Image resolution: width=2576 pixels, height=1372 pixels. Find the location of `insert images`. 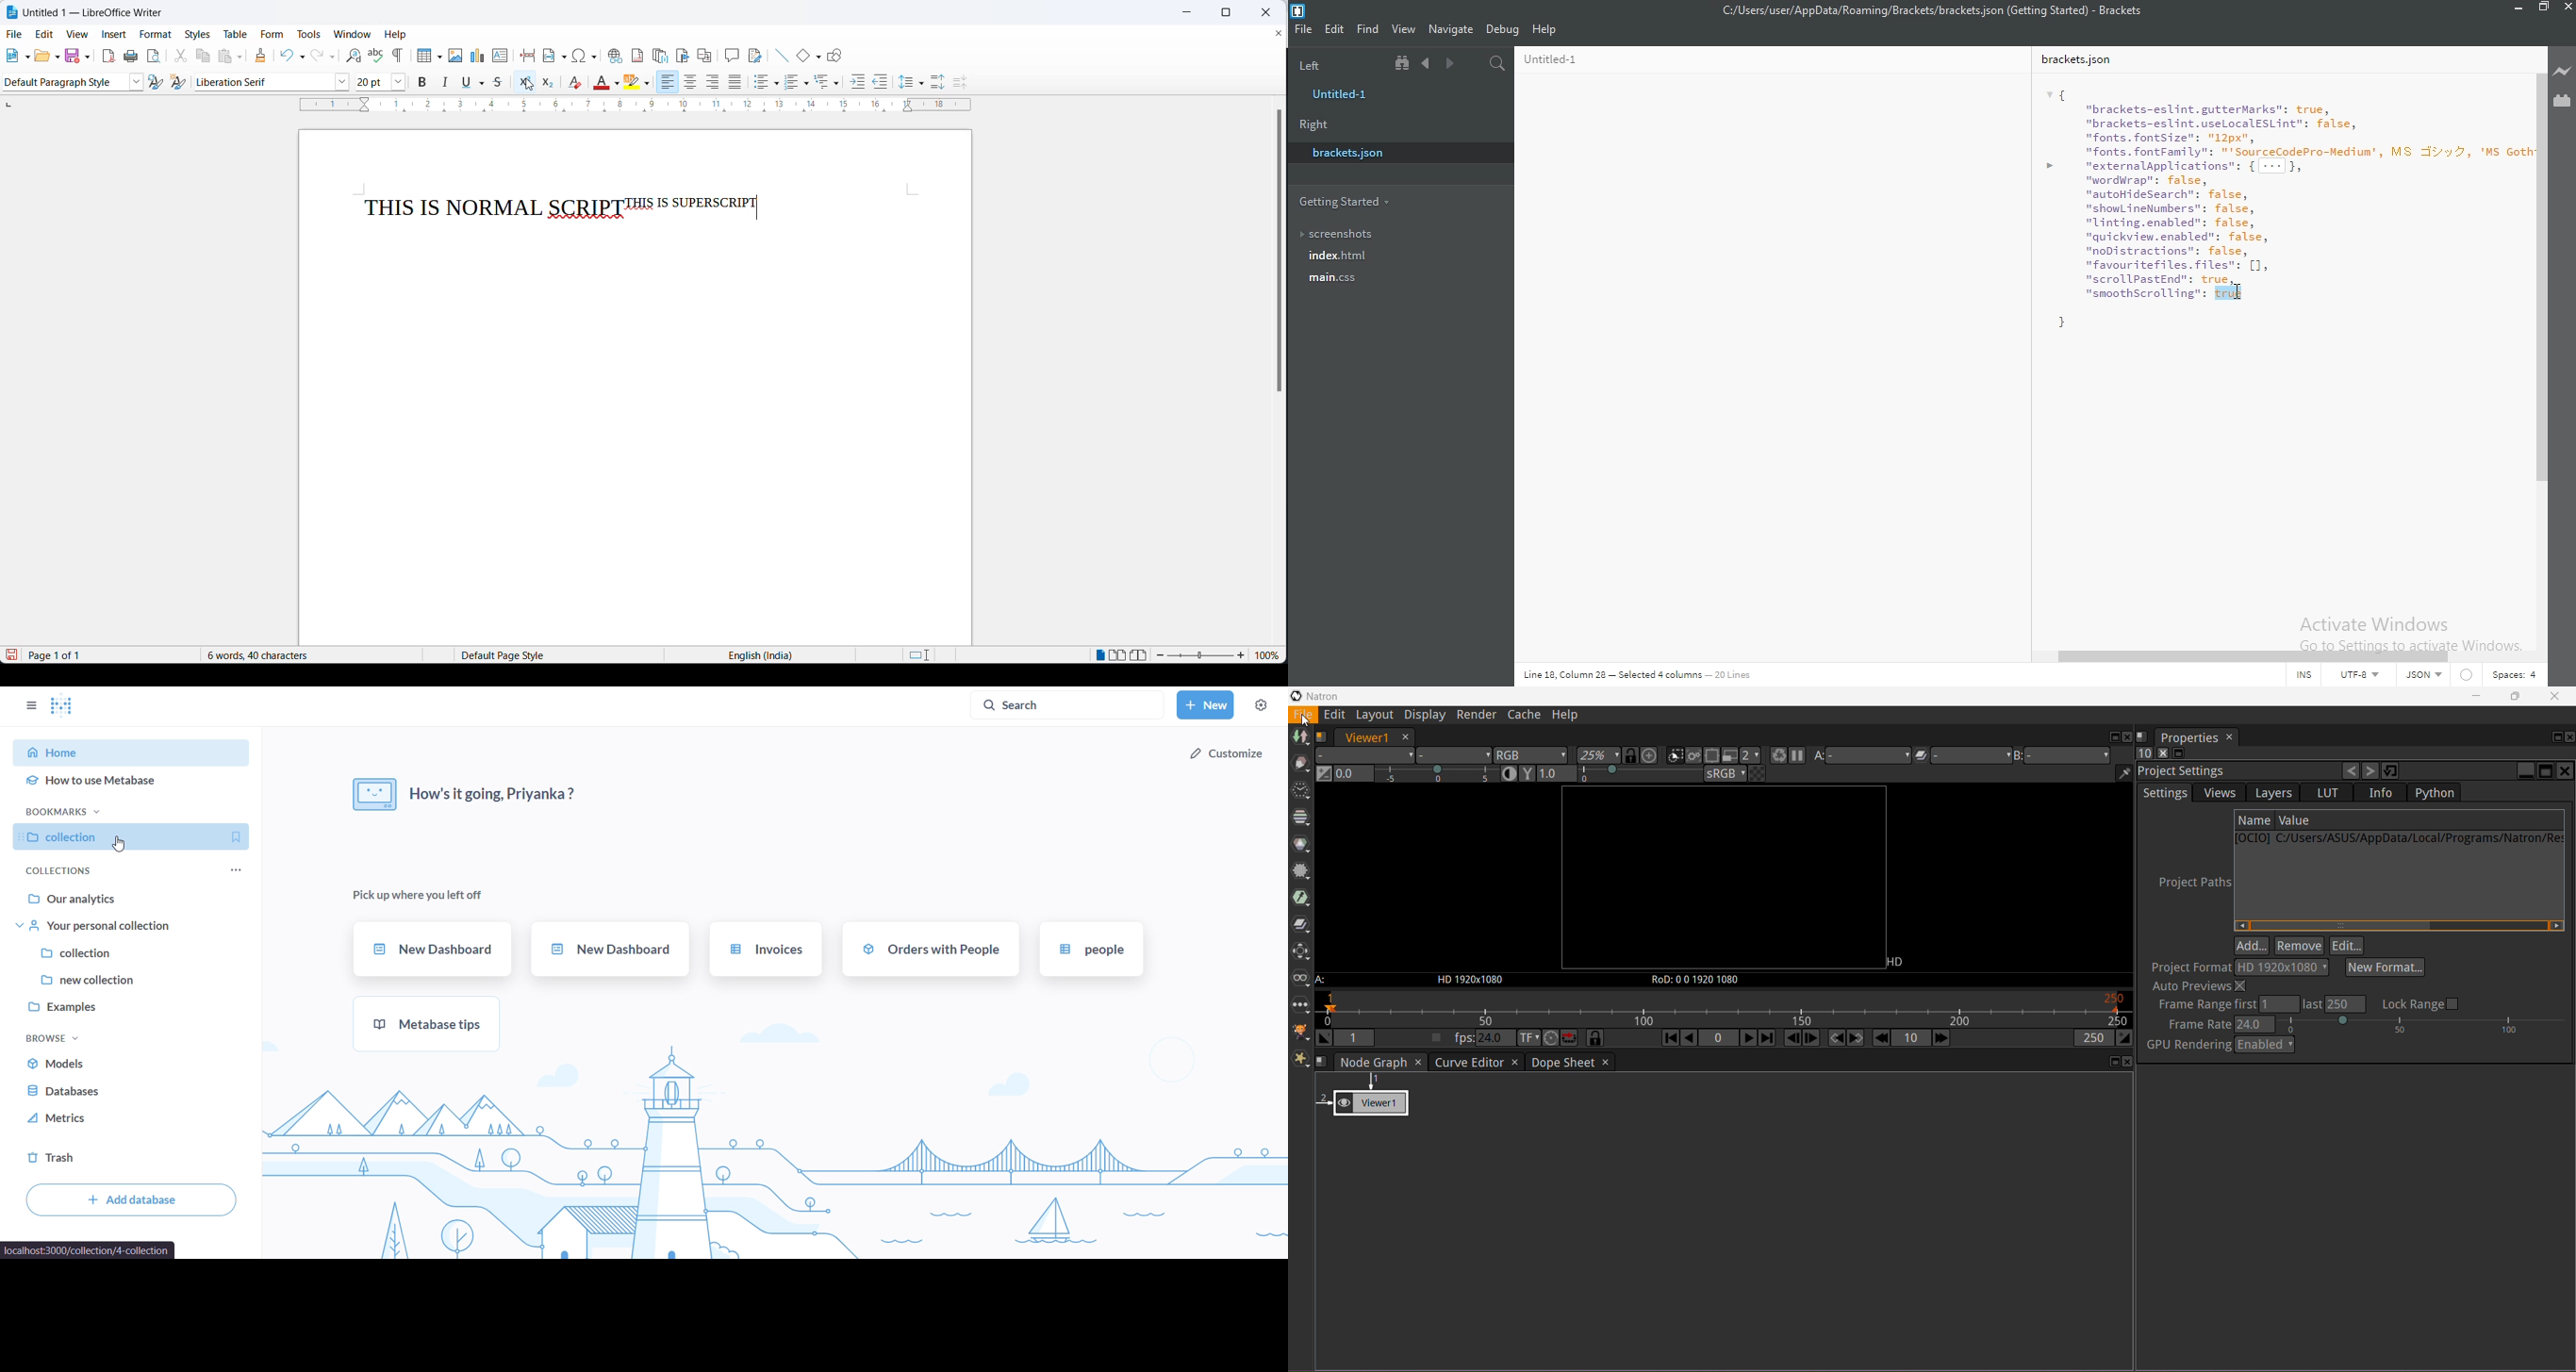

insert images is located at coordinates (455, 55).